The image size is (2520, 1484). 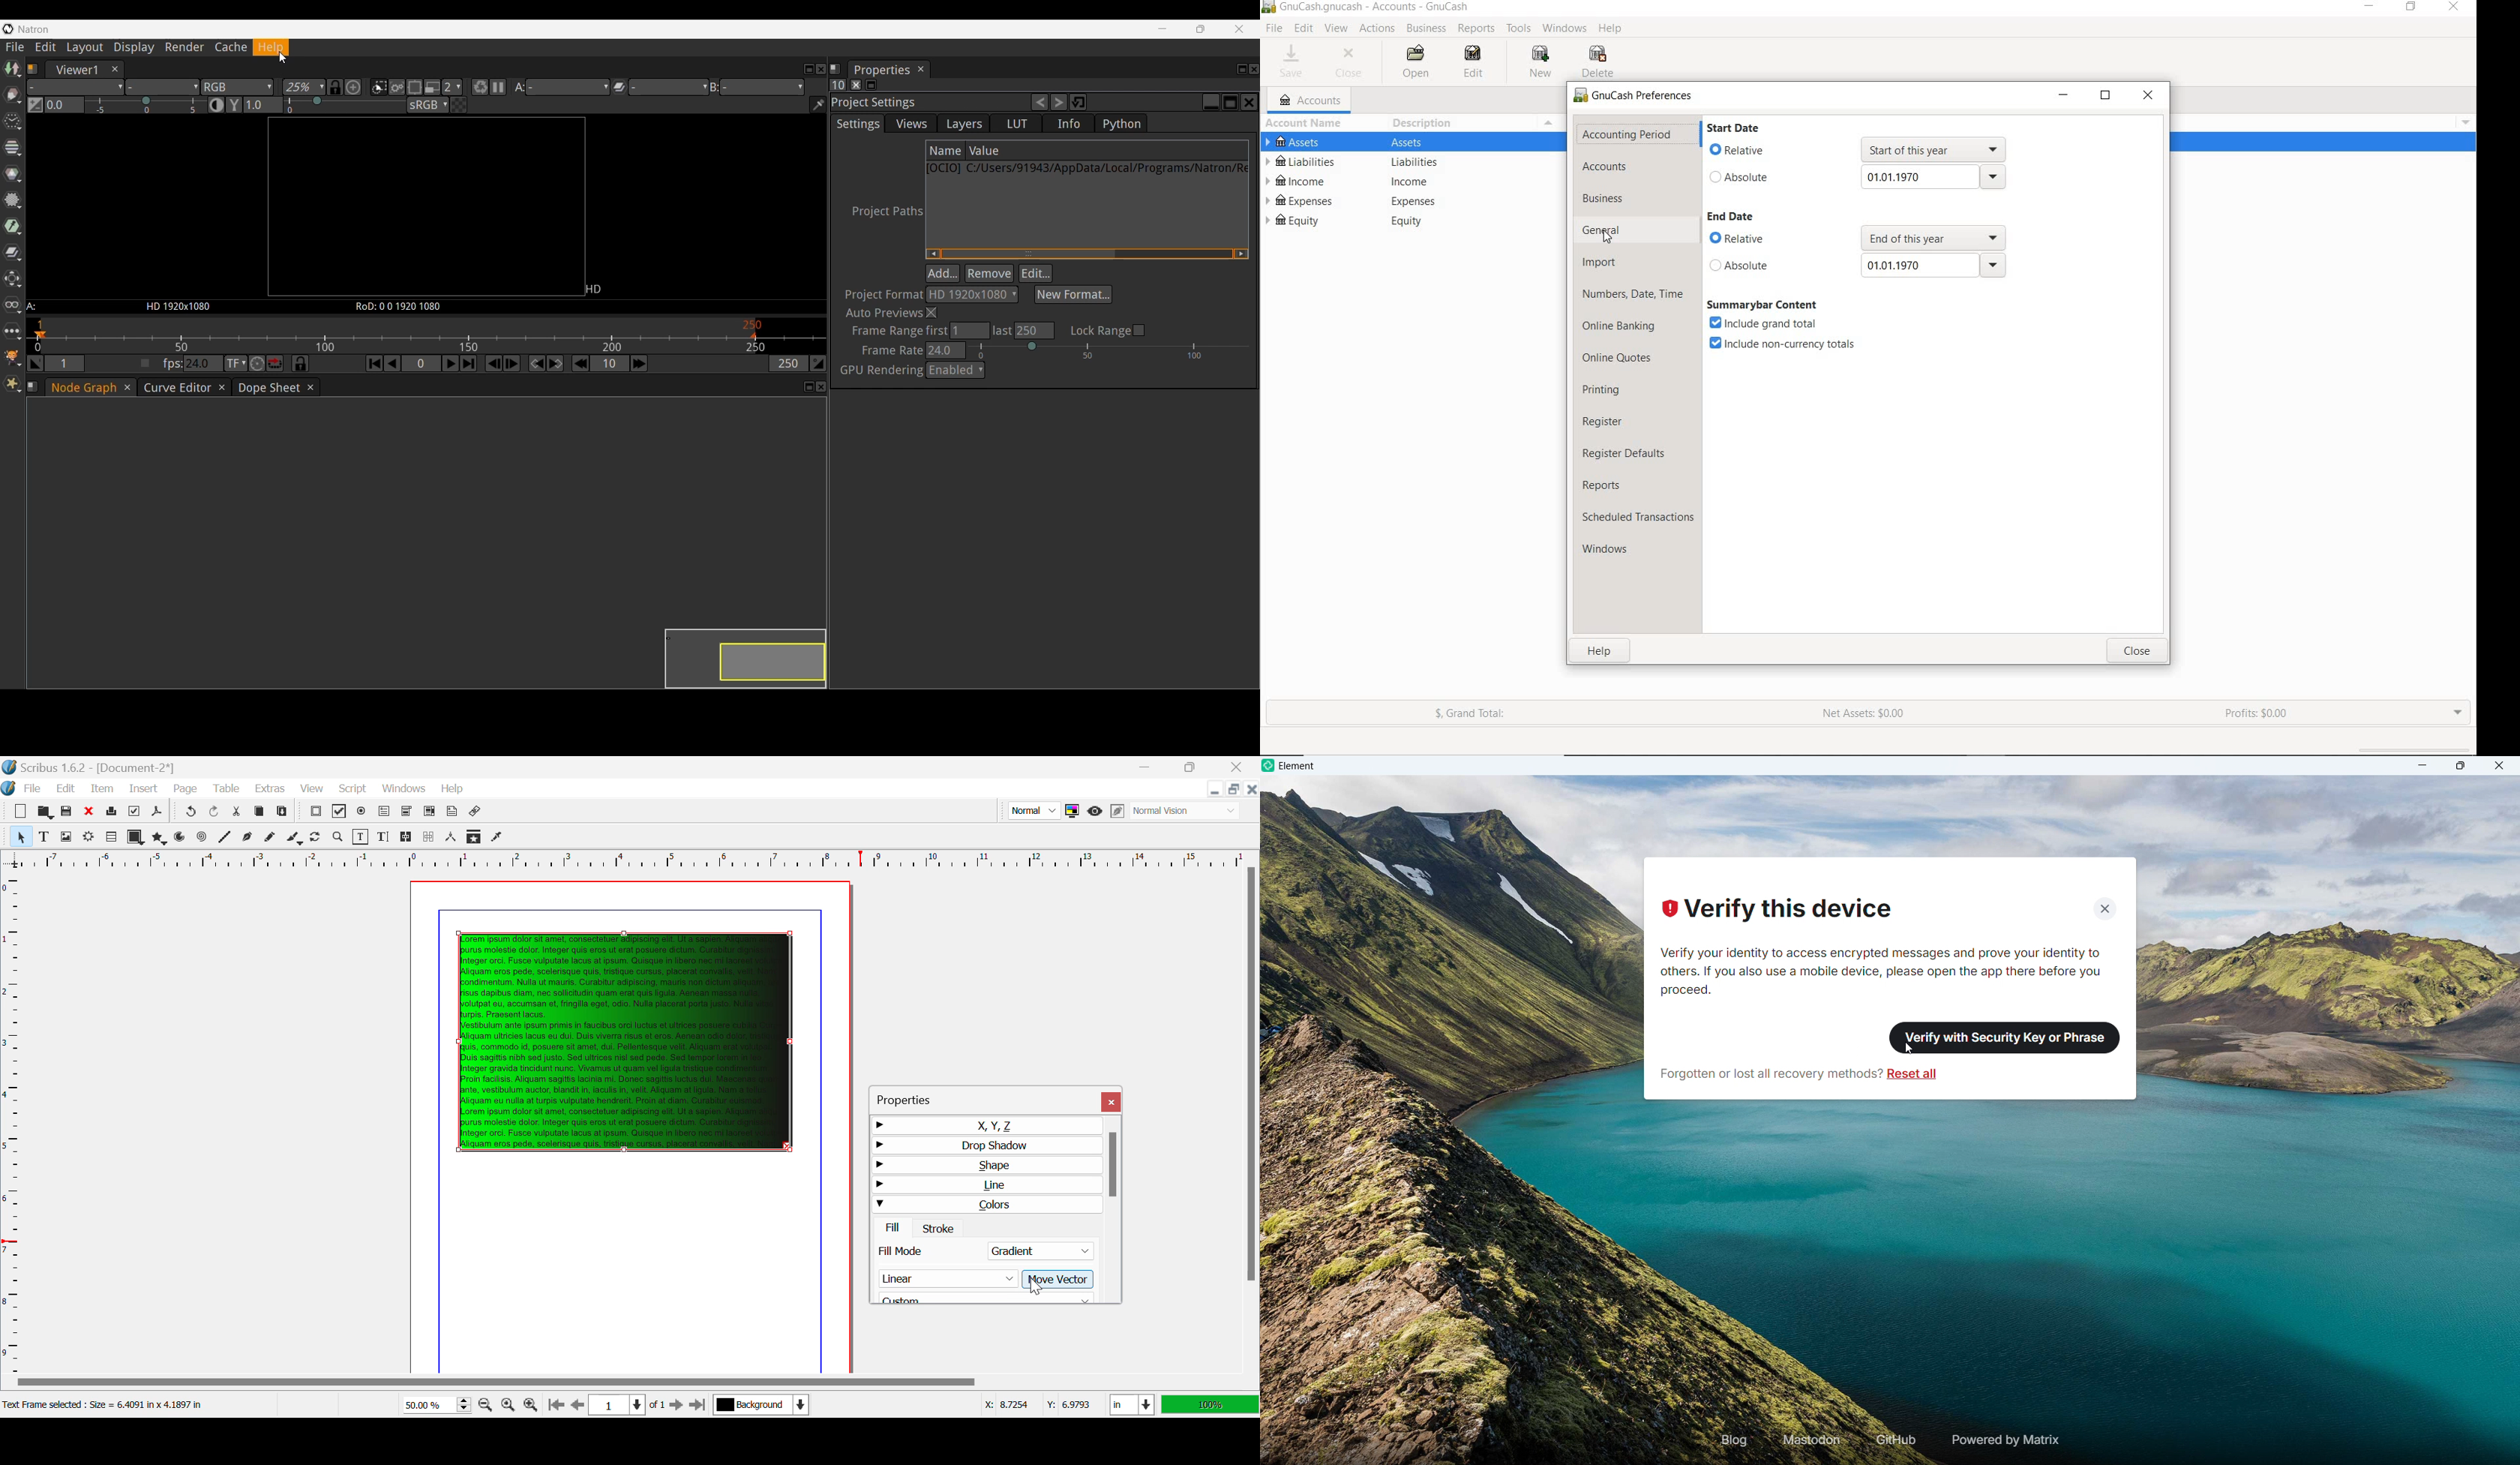 What do you see at coordinates (1477, 29) in the screenshot?
I see `REPORTS` at bounding box center [1477, 29].